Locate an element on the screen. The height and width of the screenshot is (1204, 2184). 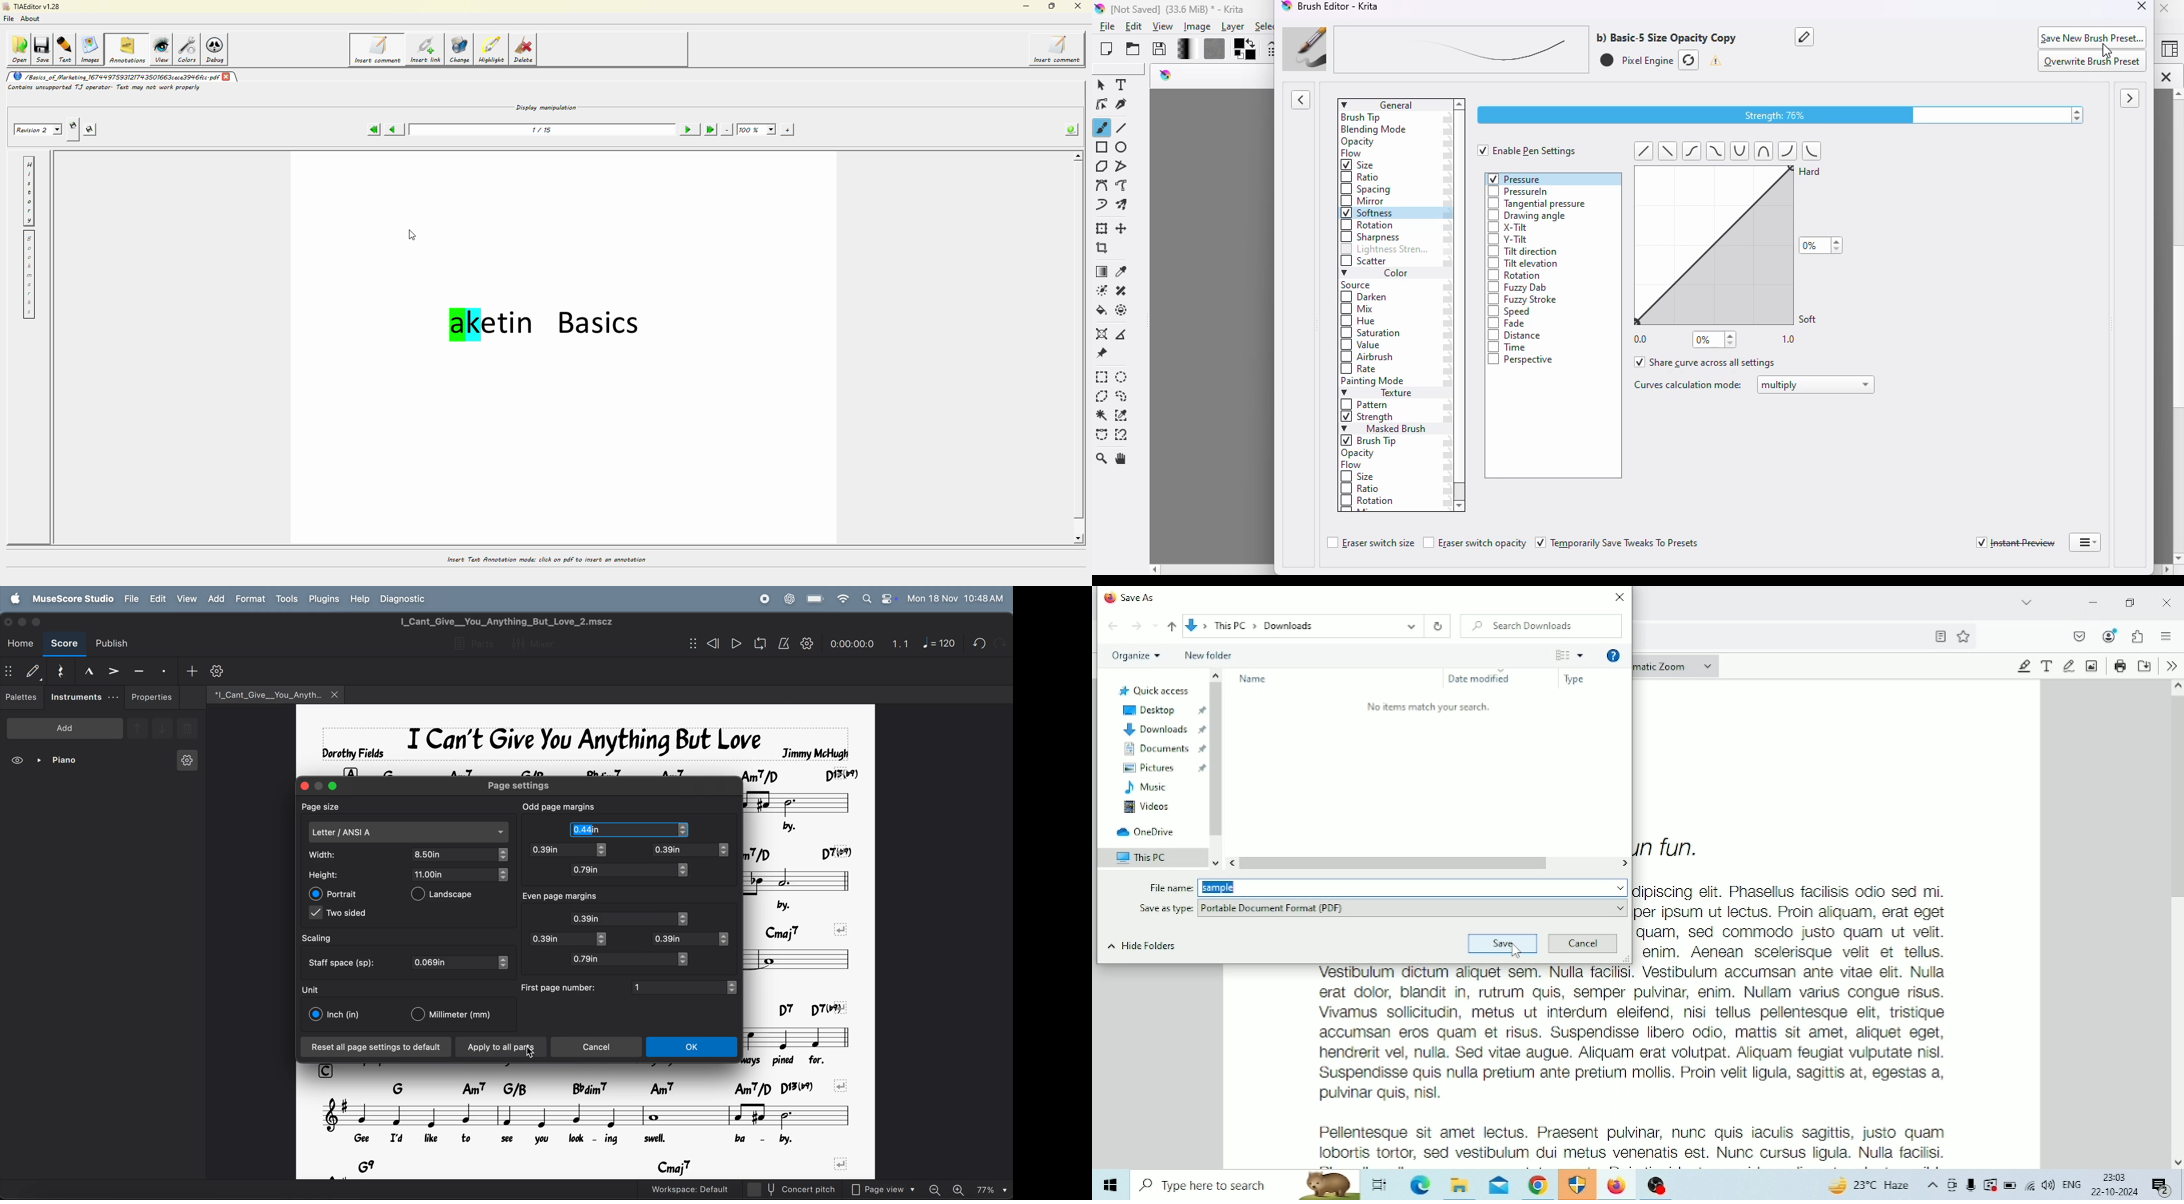
Refresh "Downloads" is located at coordinates (1439, 626).